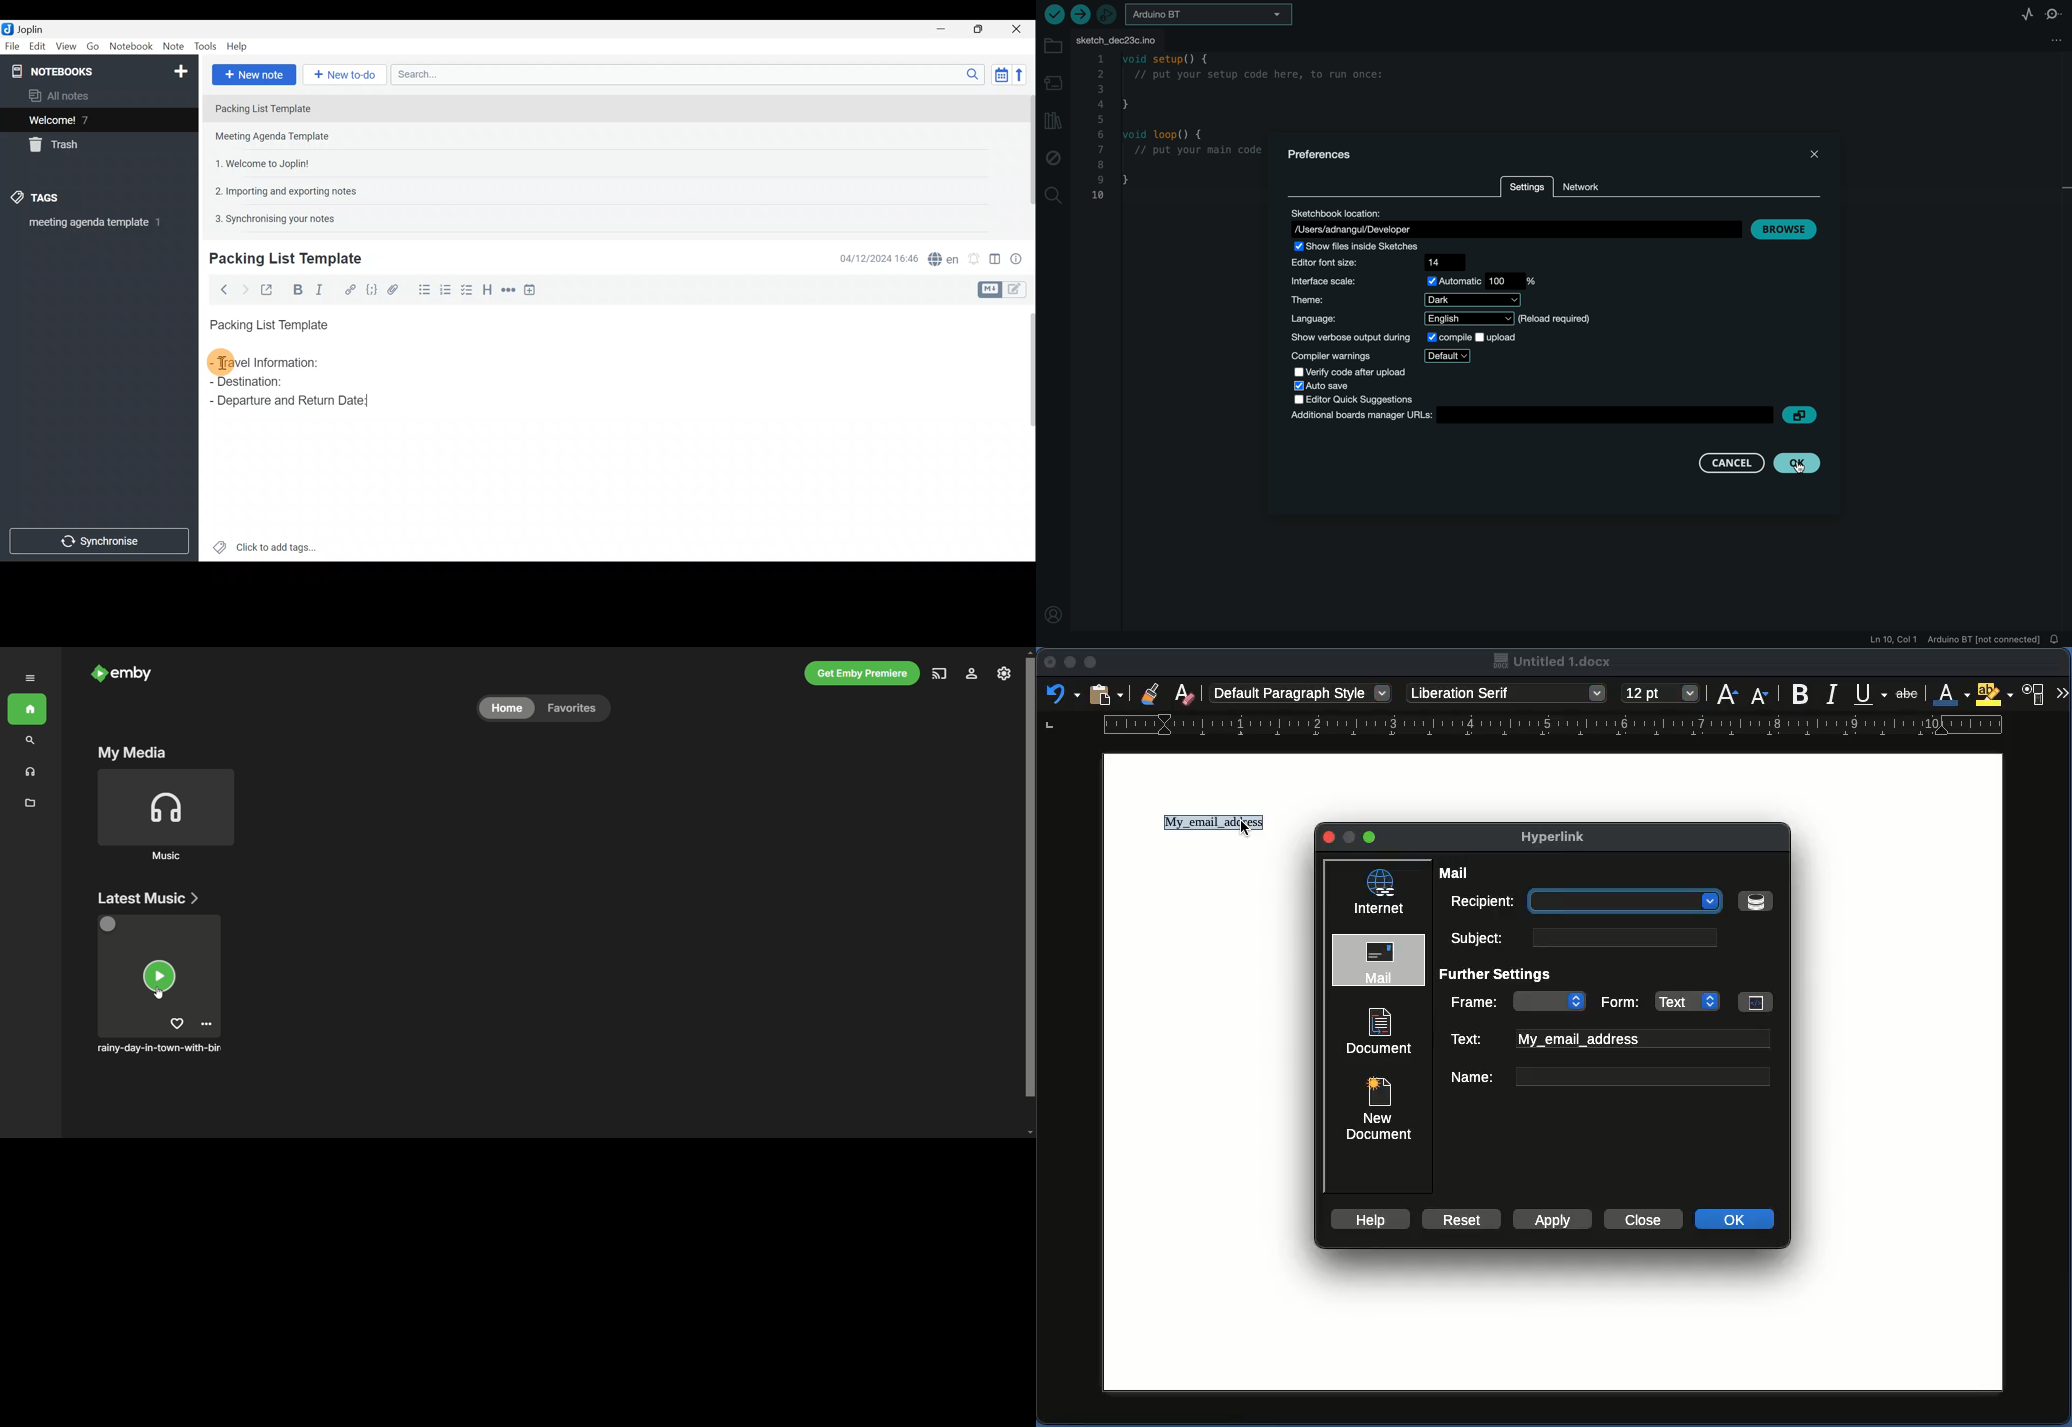 The height and width of the screenshot is (1428, 2072). Describe the element at coordinates (1005, 675) in the screenshot. I see `manage emby server` at that location.